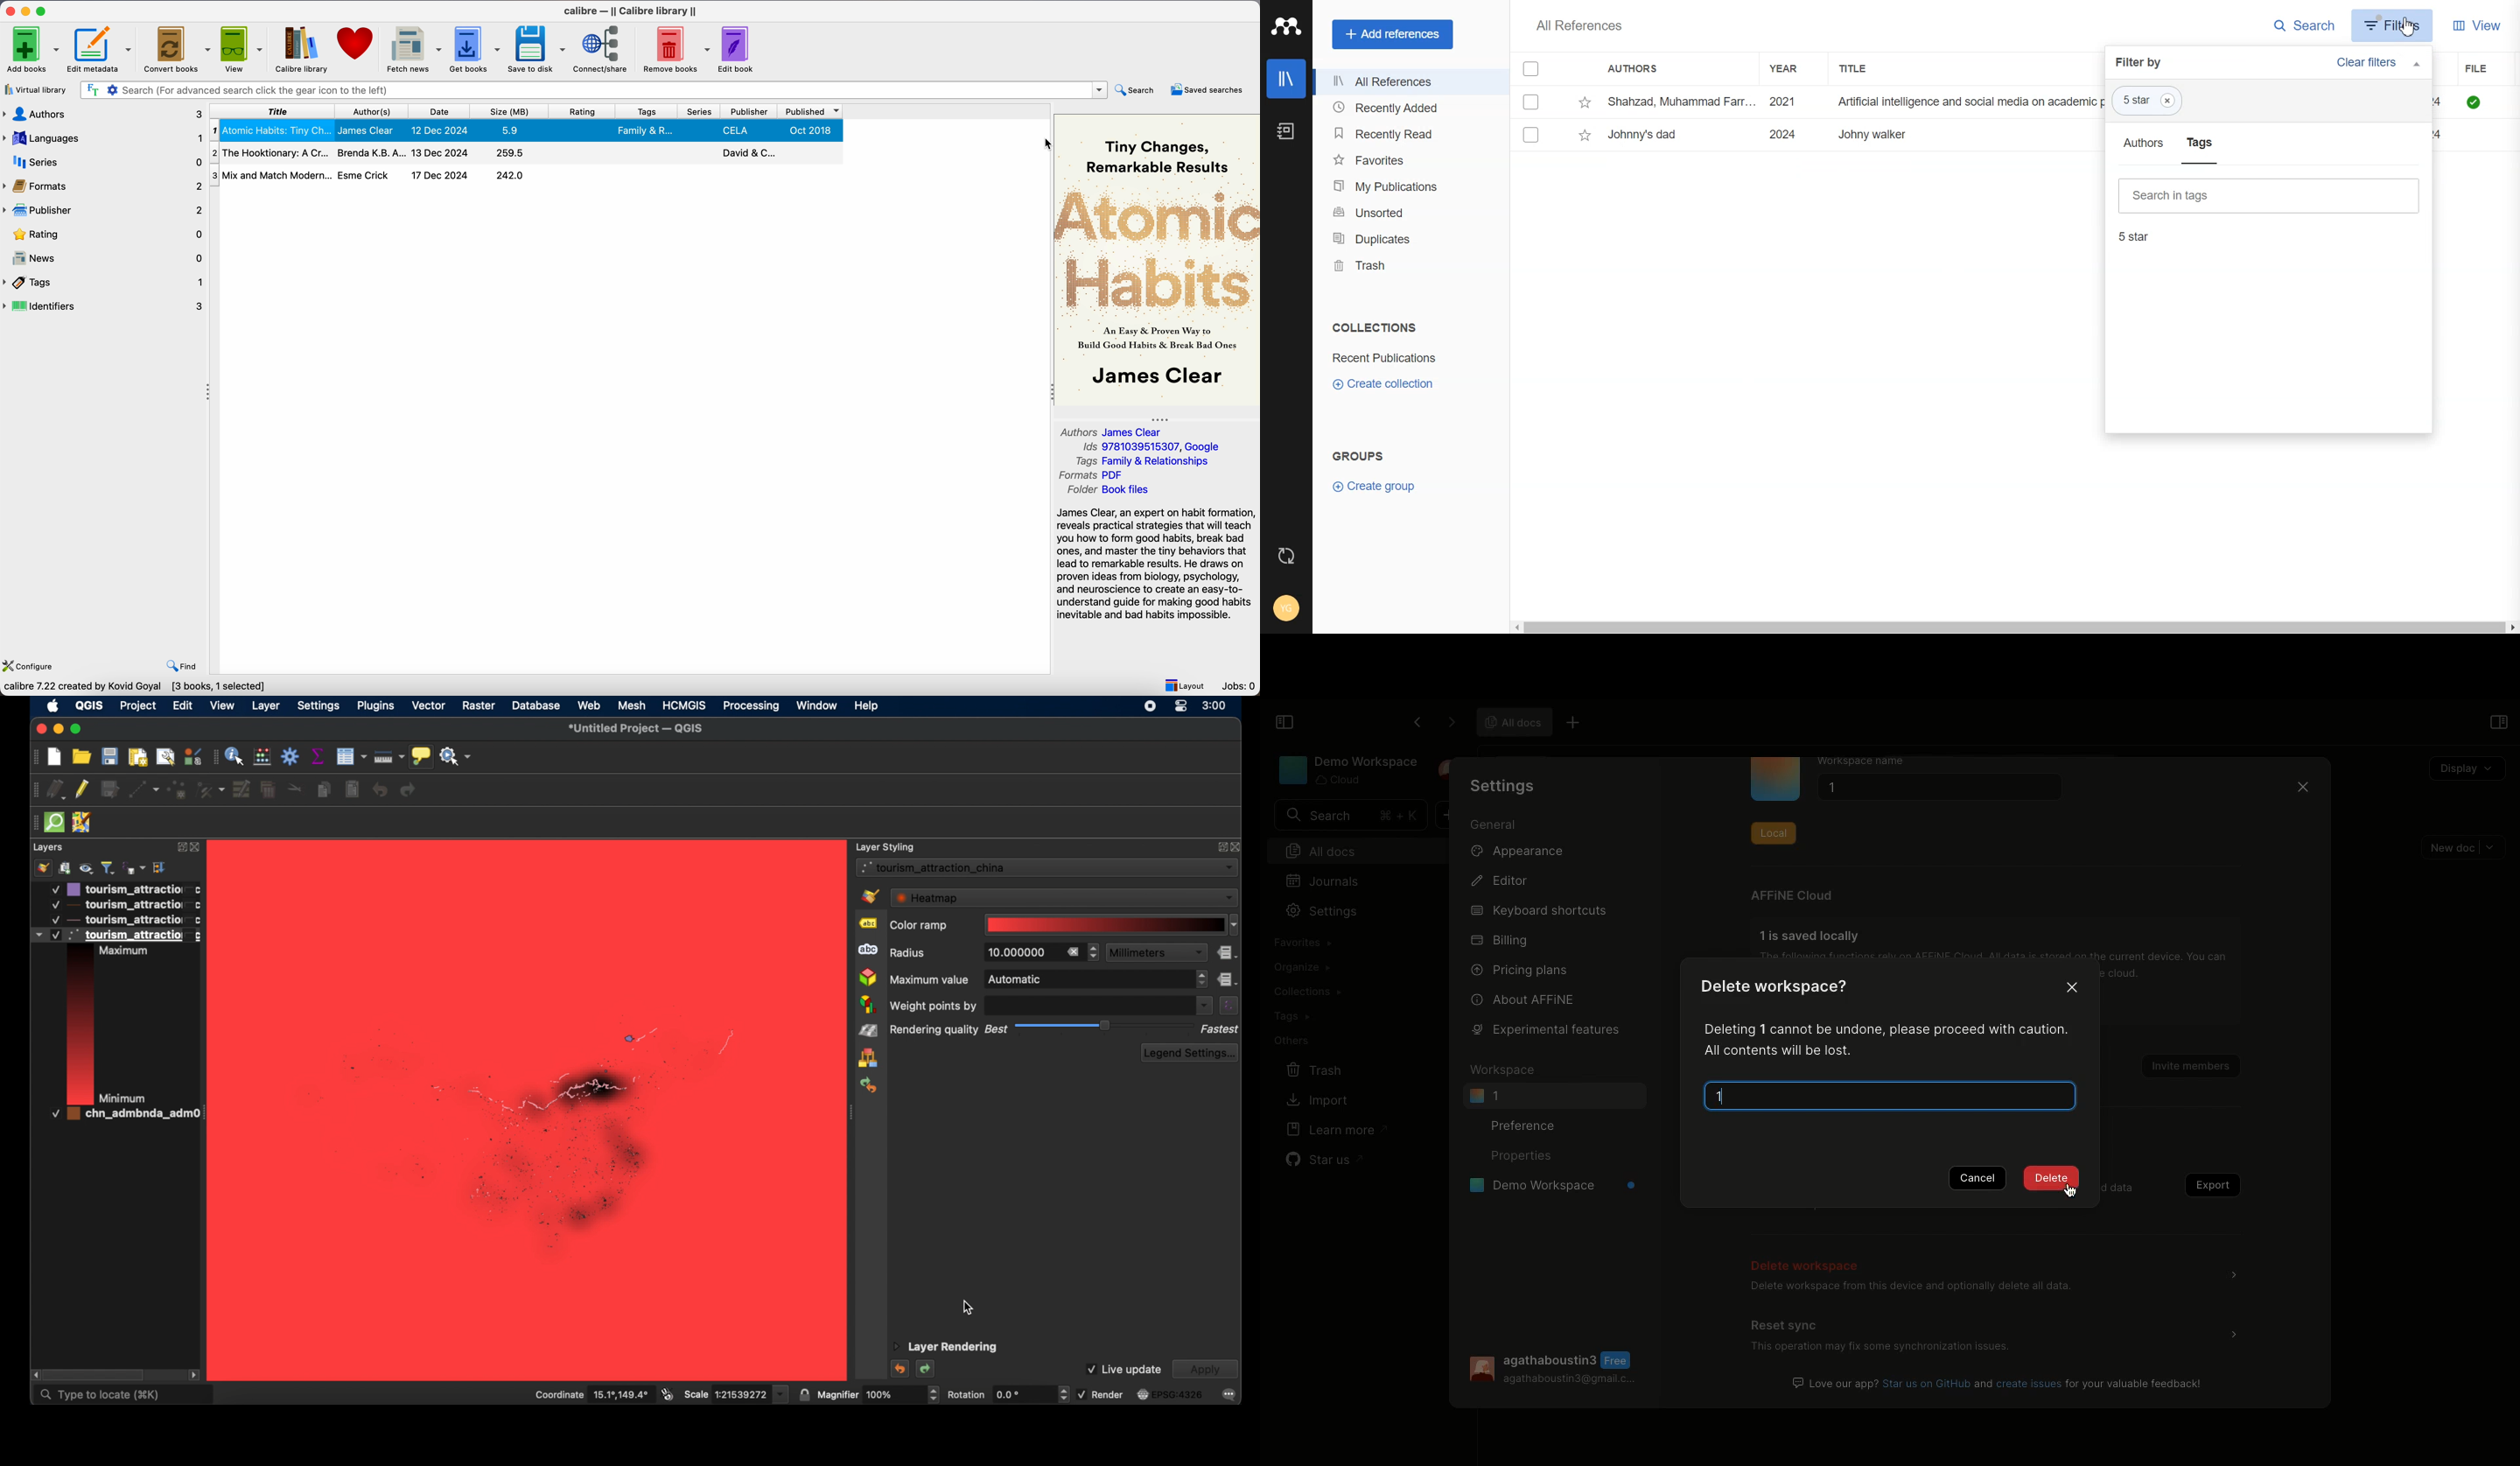 The height and width of the screenshot is (1484, 2520). What do you see at coordinates (1881, 1039) in the screenshot?
I see `Deleting 1 cannot be undone, please proceed with caution. All contents will be lost` at bounding box center [1881, 1039].